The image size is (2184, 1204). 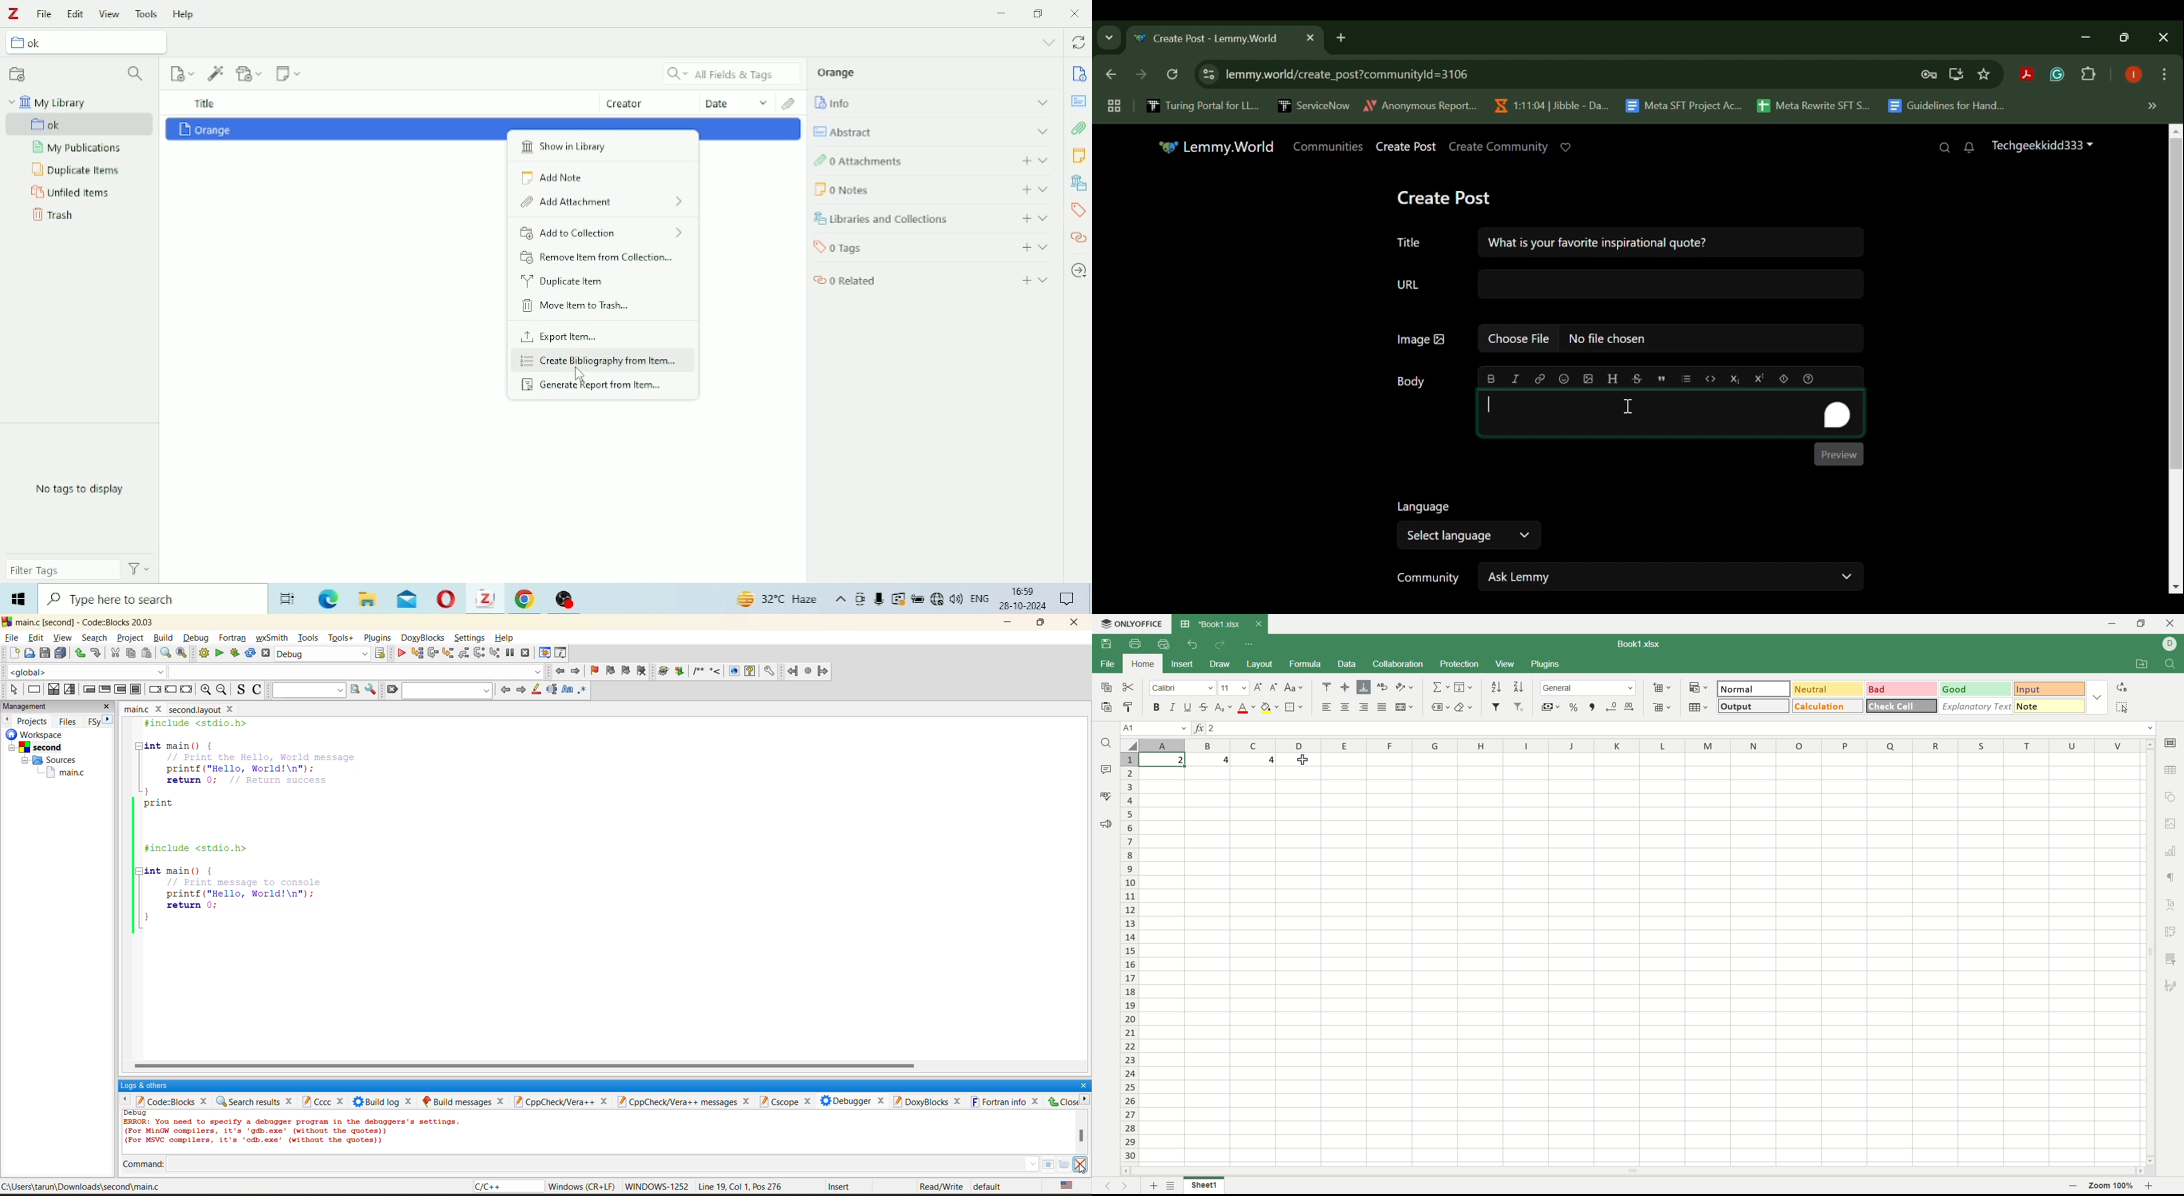 I want to click on merge and center, so click(x=1405, y=706).